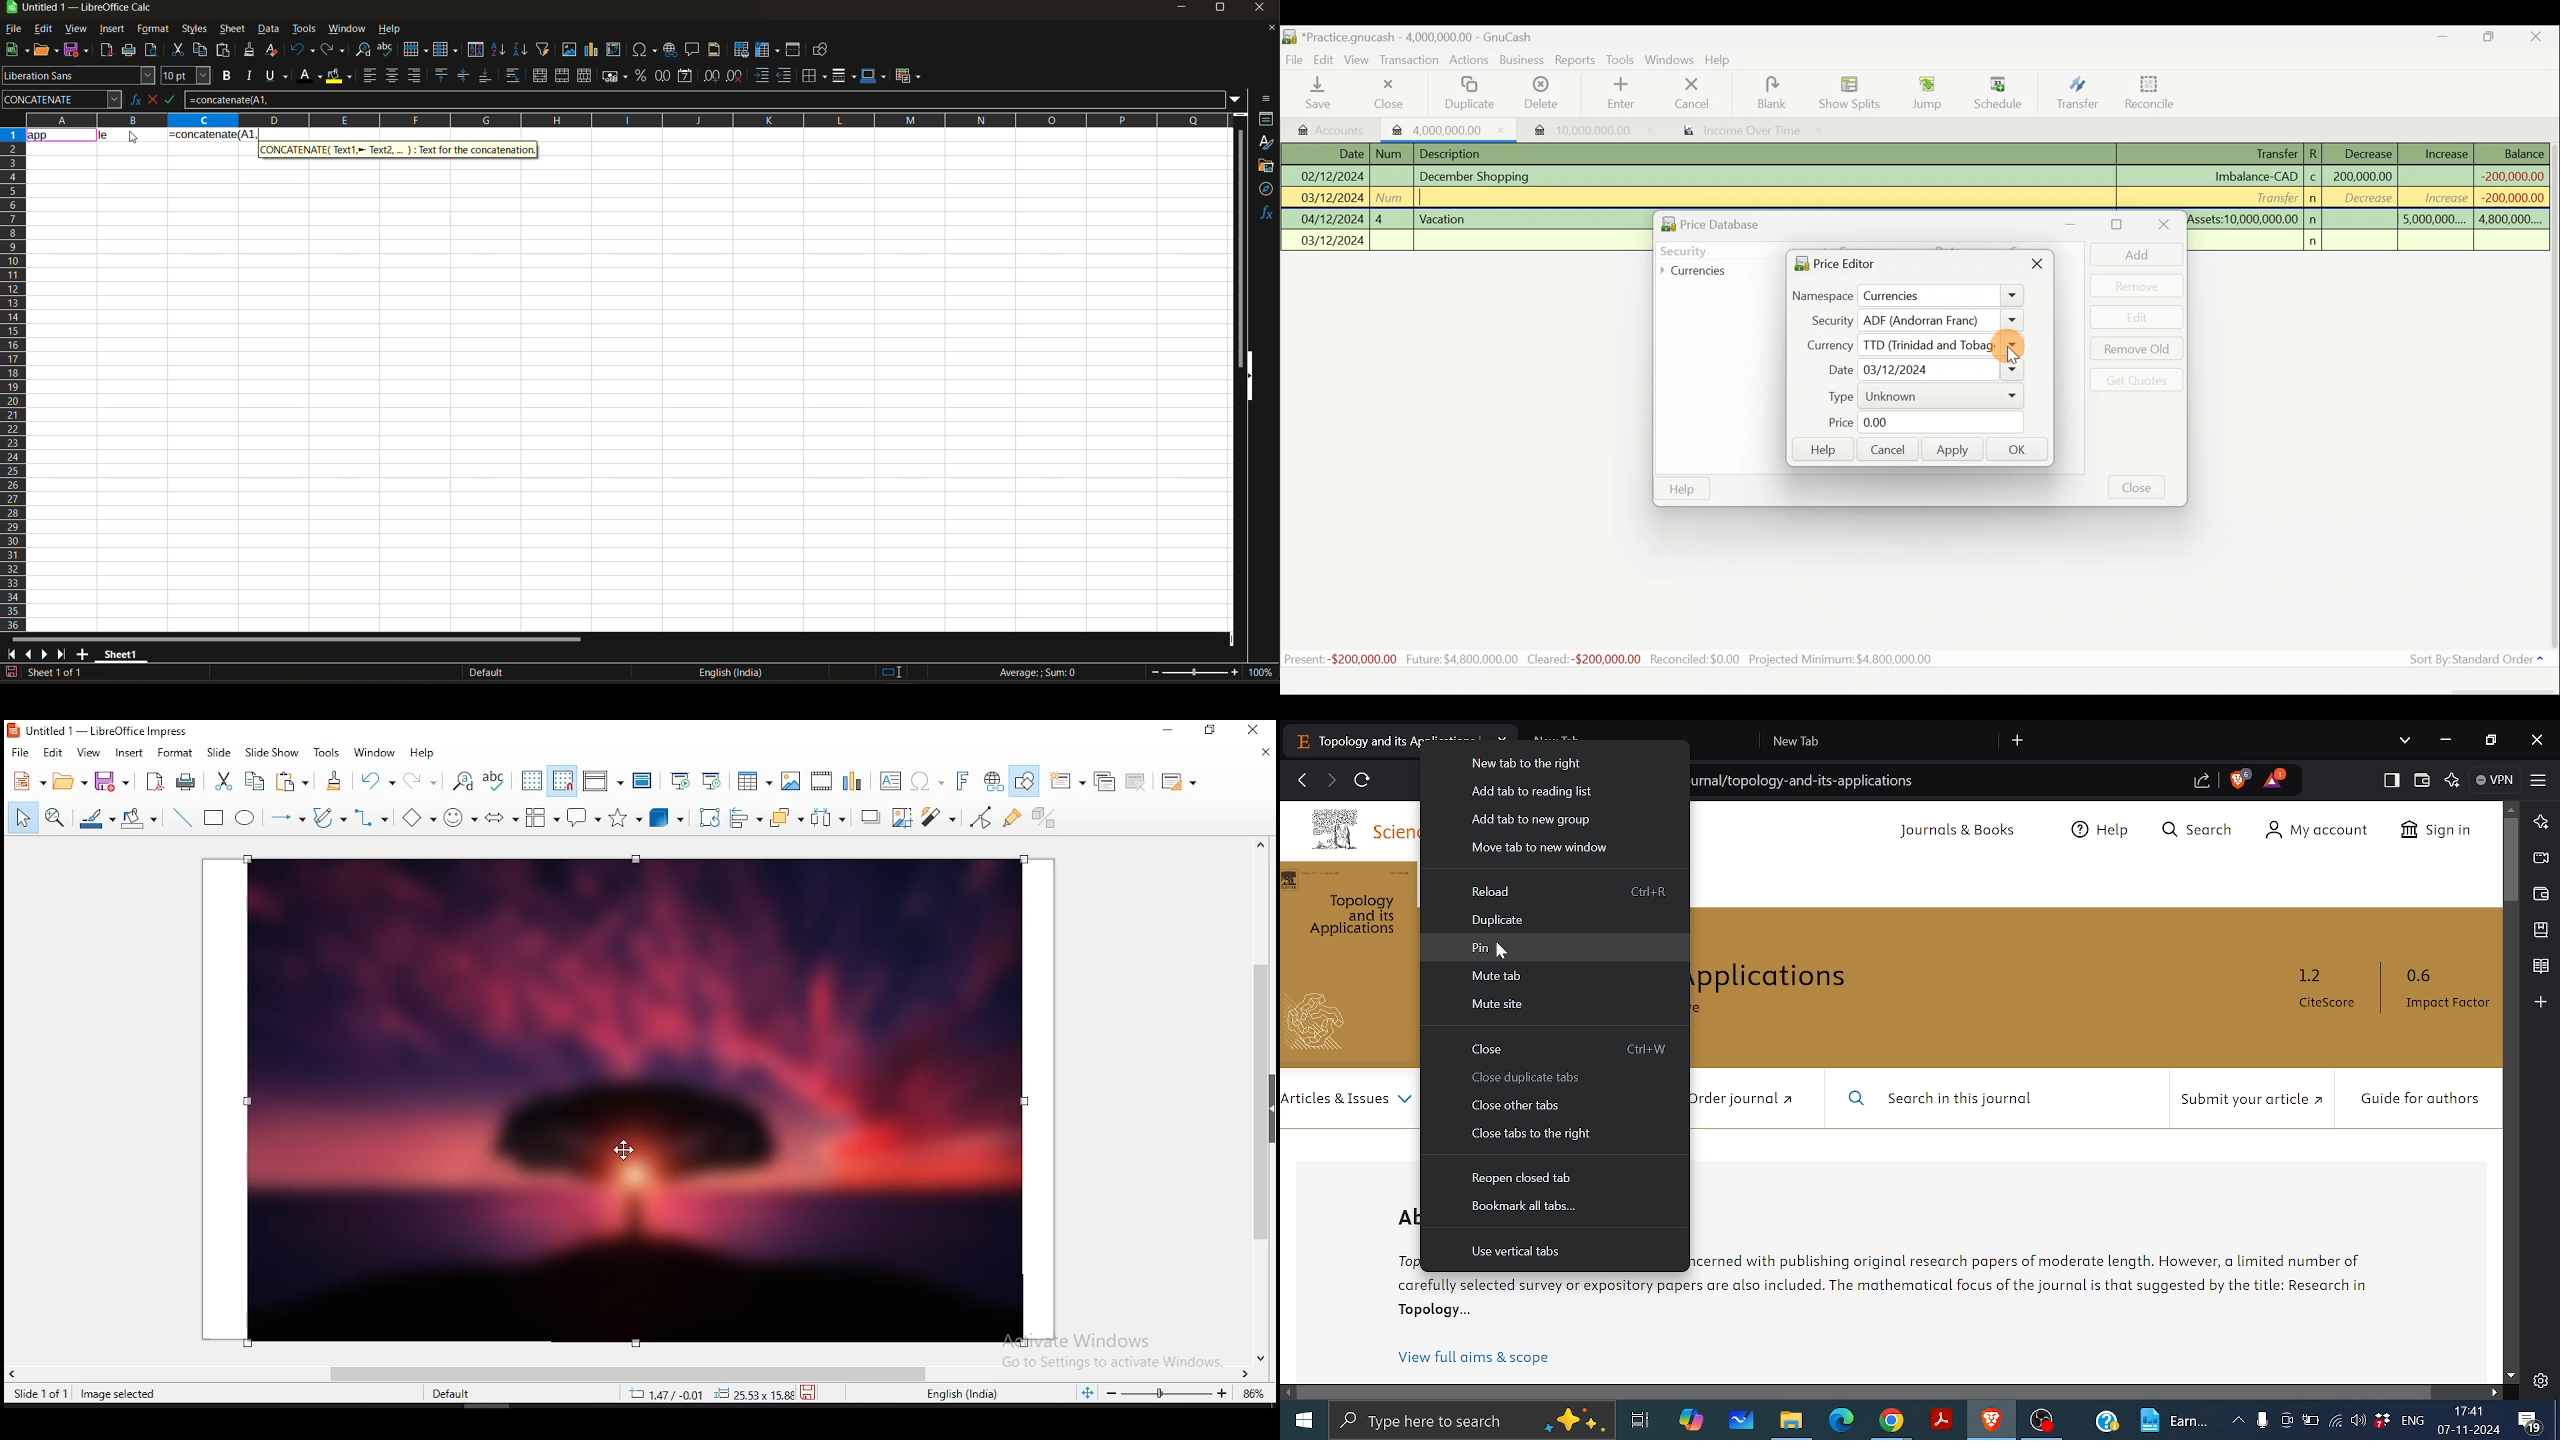 Image resolution: width=2576 pixels, height=1456 pixels. I want to click on Namespace, so click(1909, 297).